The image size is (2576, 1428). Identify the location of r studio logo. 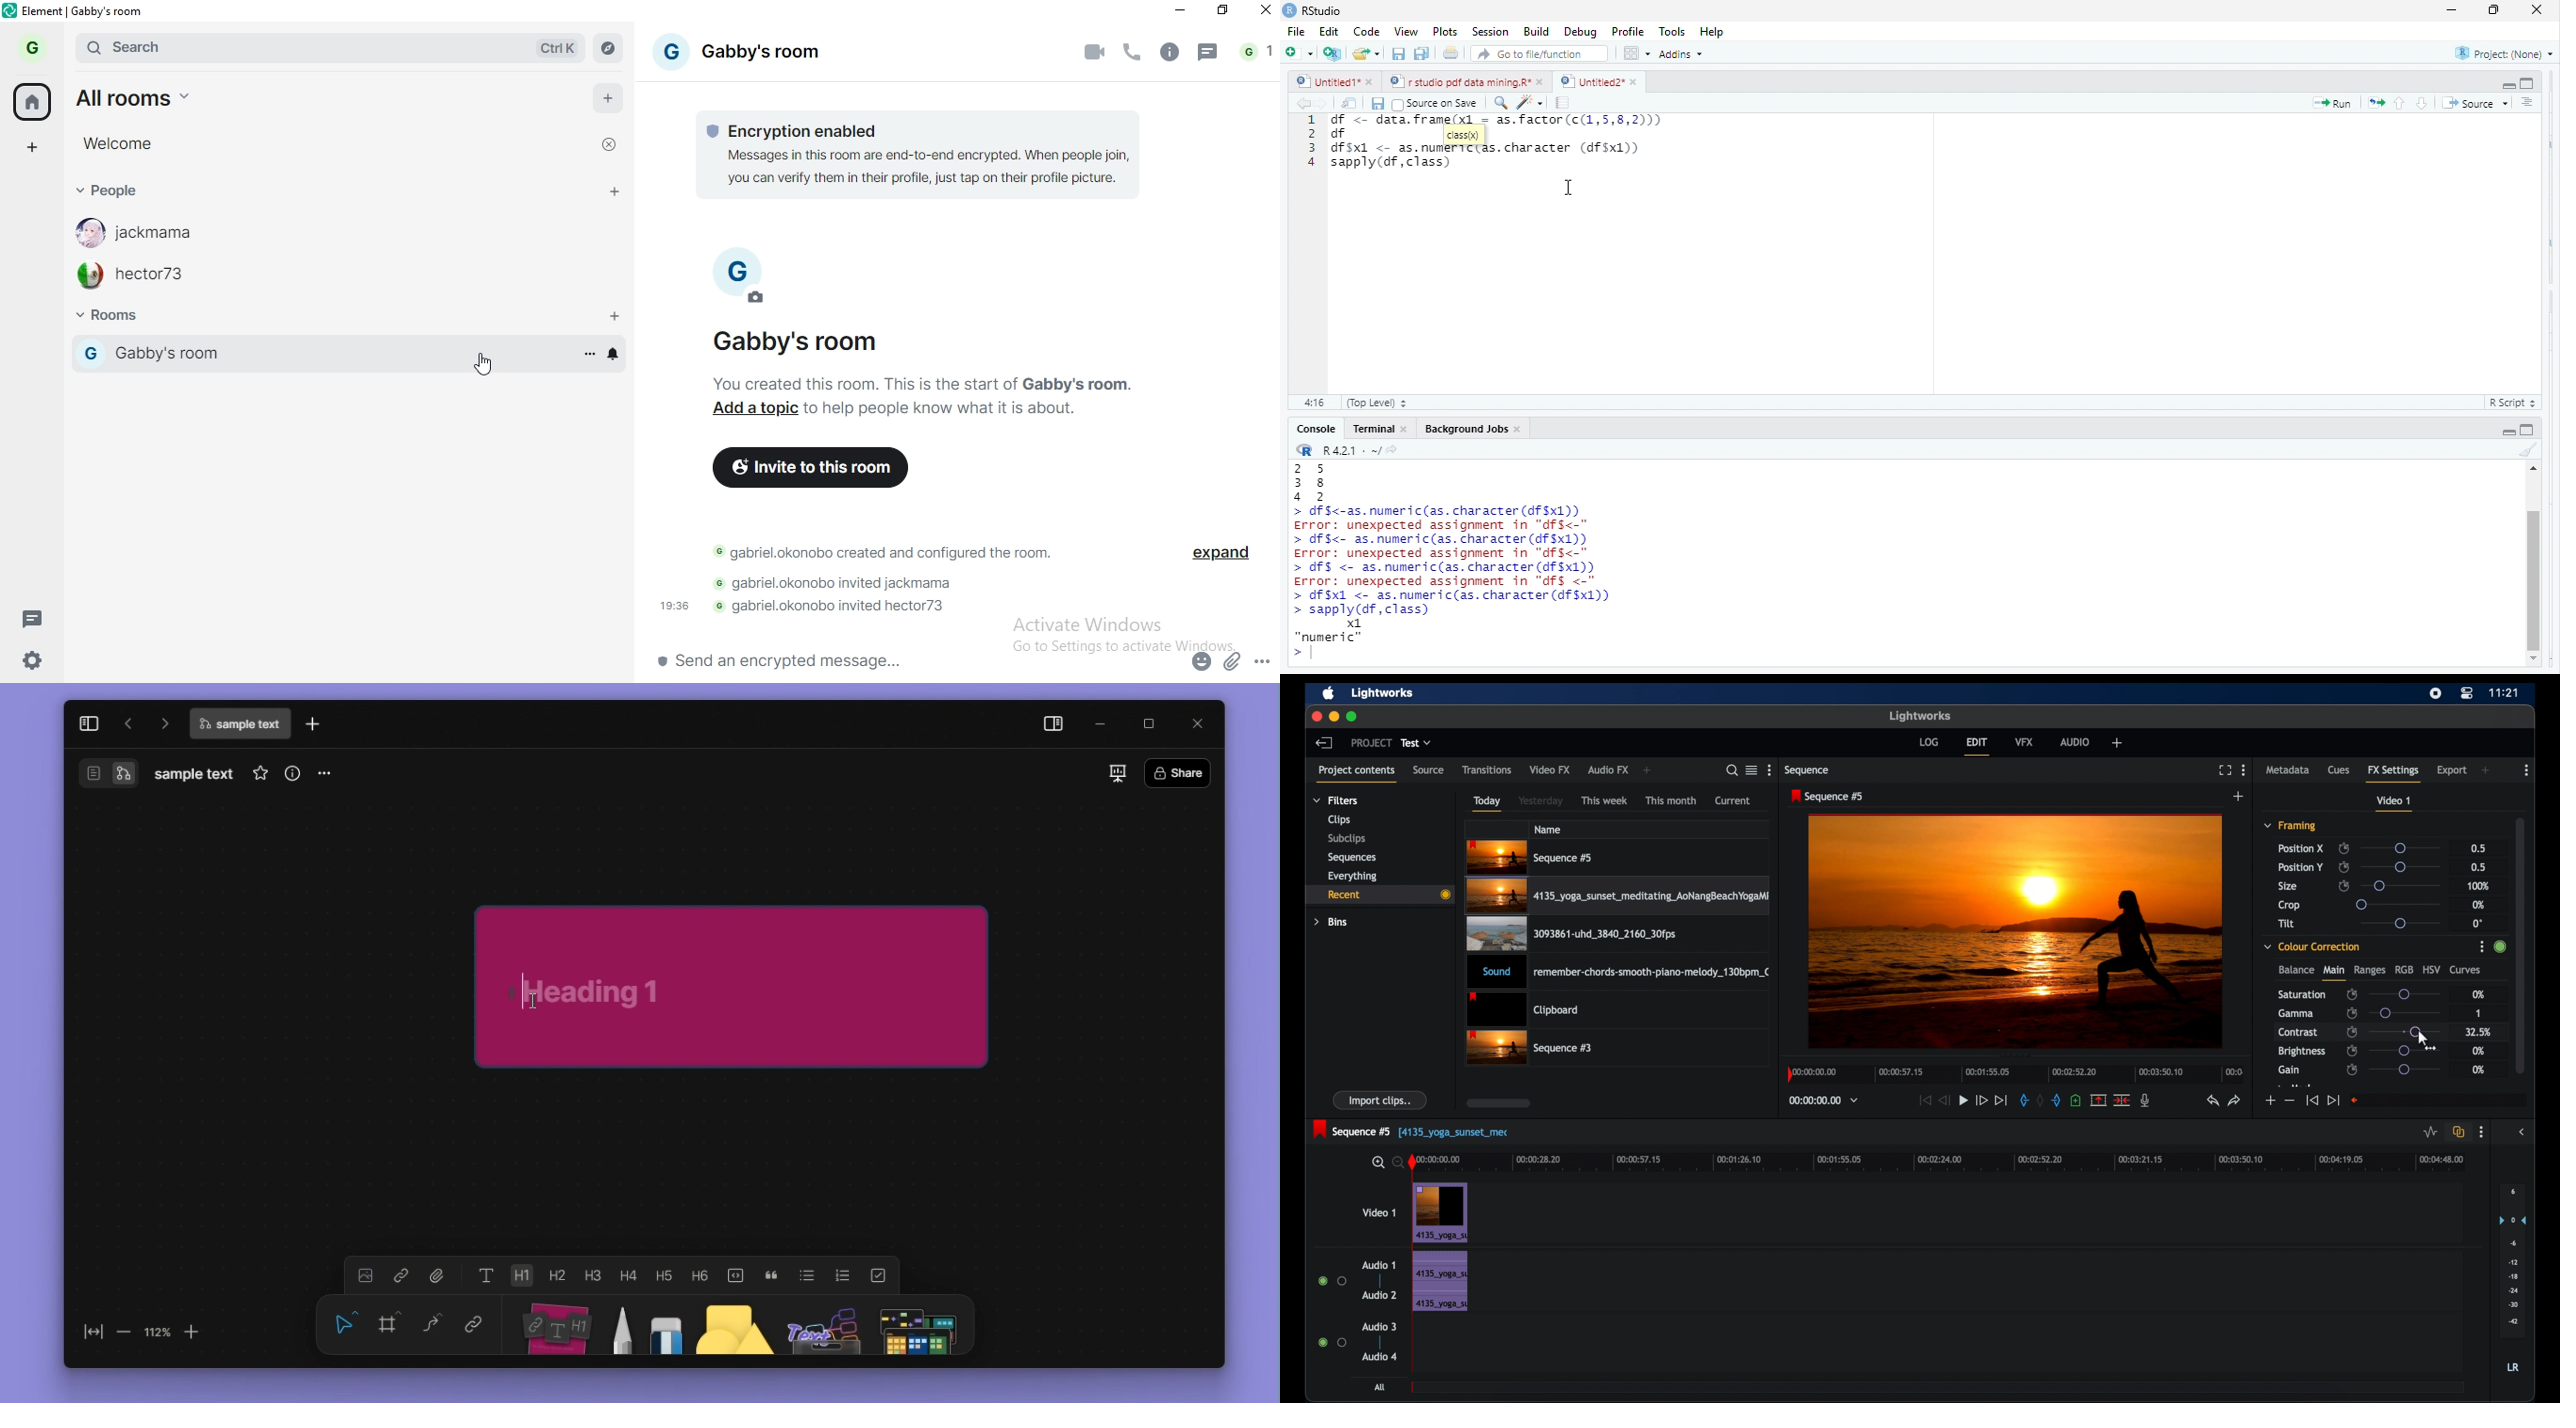
(1305, 451).